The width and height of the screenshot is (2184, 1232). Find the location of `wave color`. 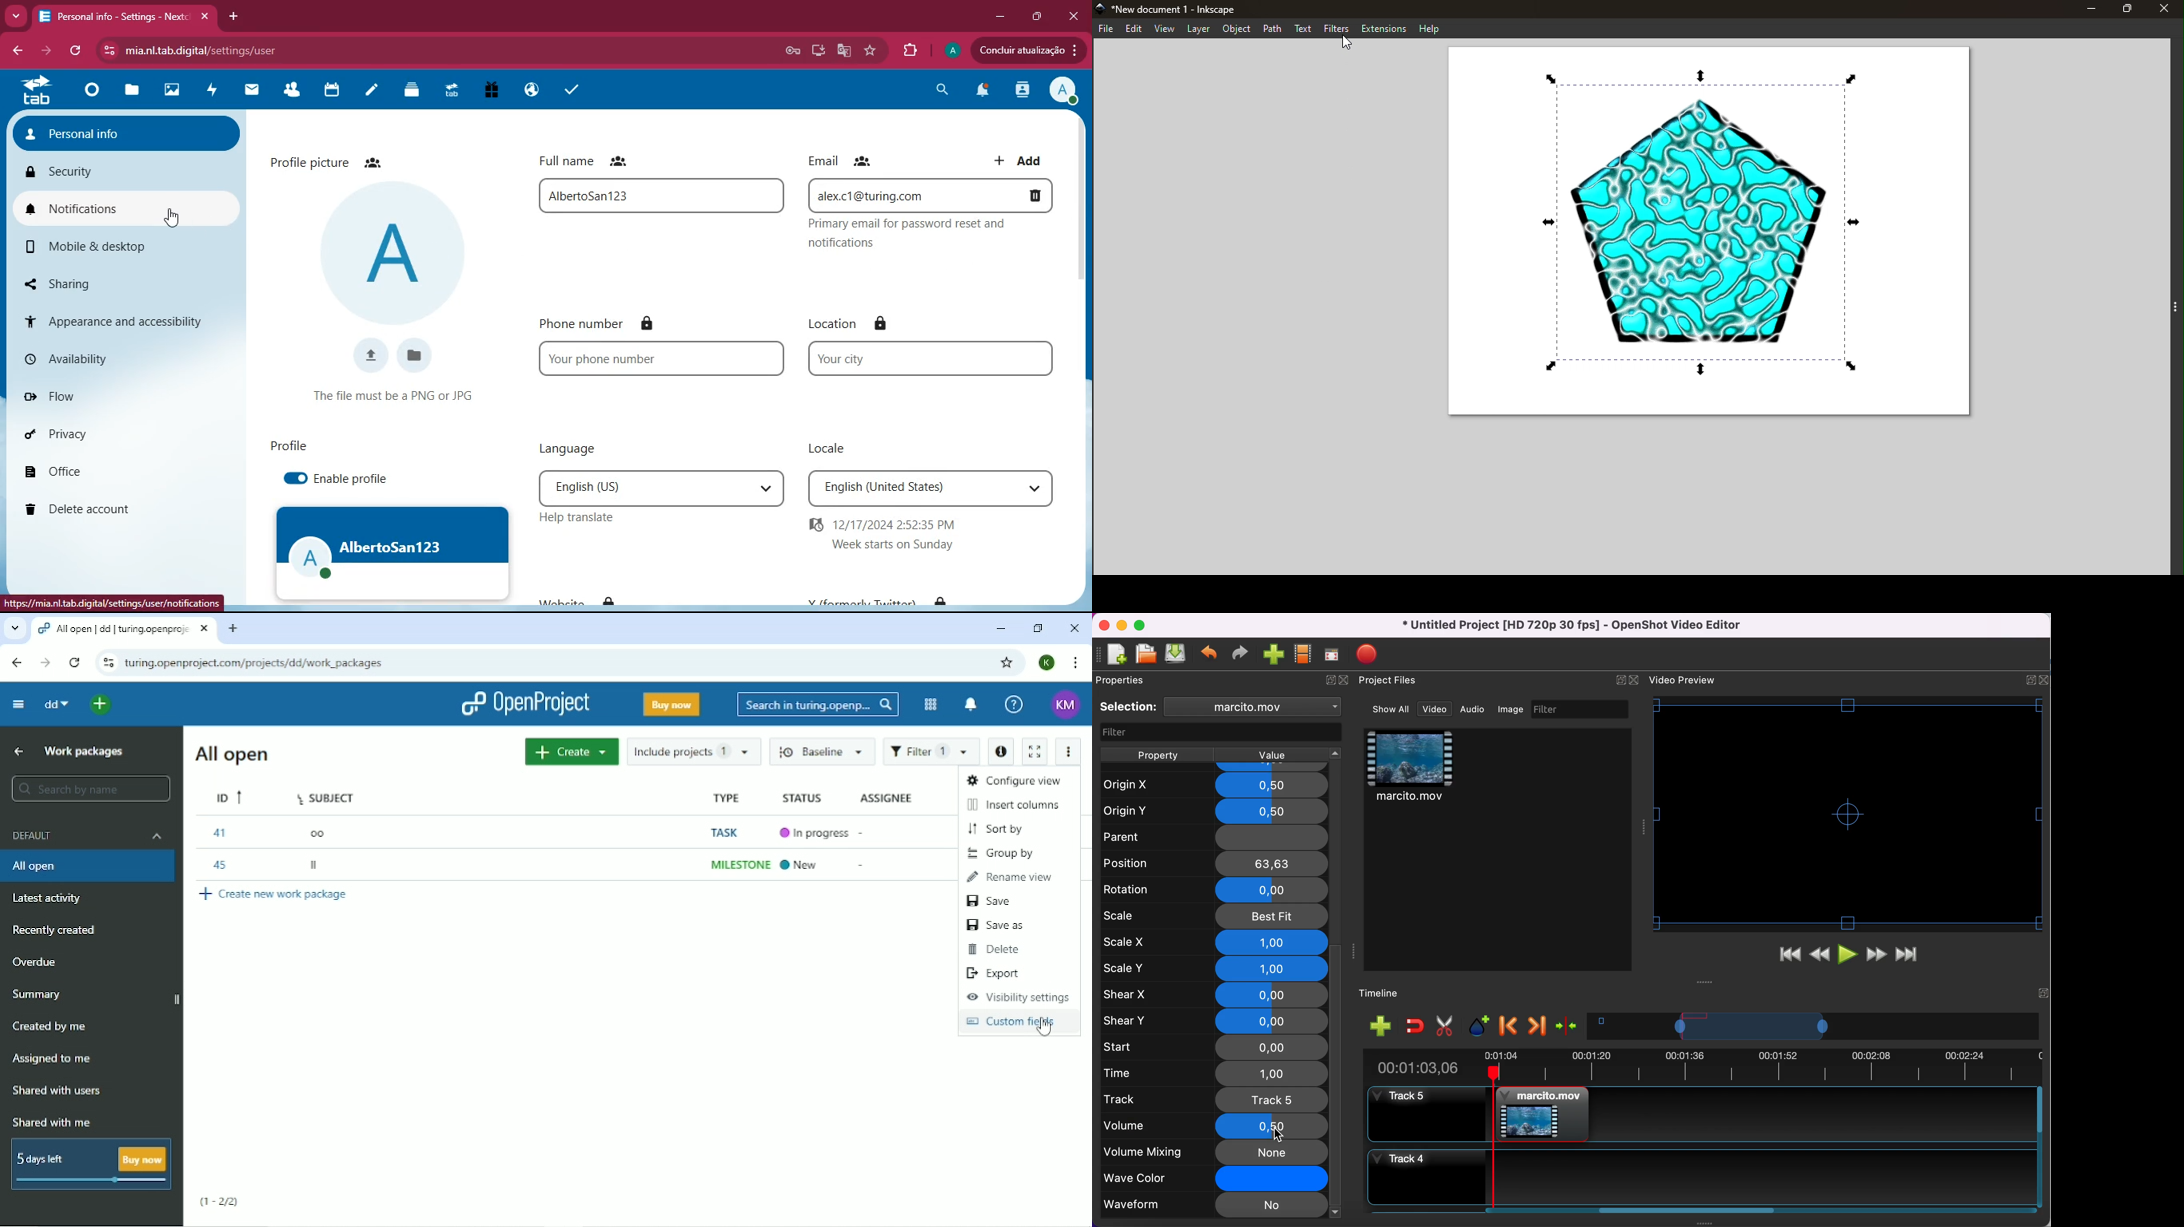

wave color is located at coordinates (1215, 1180).